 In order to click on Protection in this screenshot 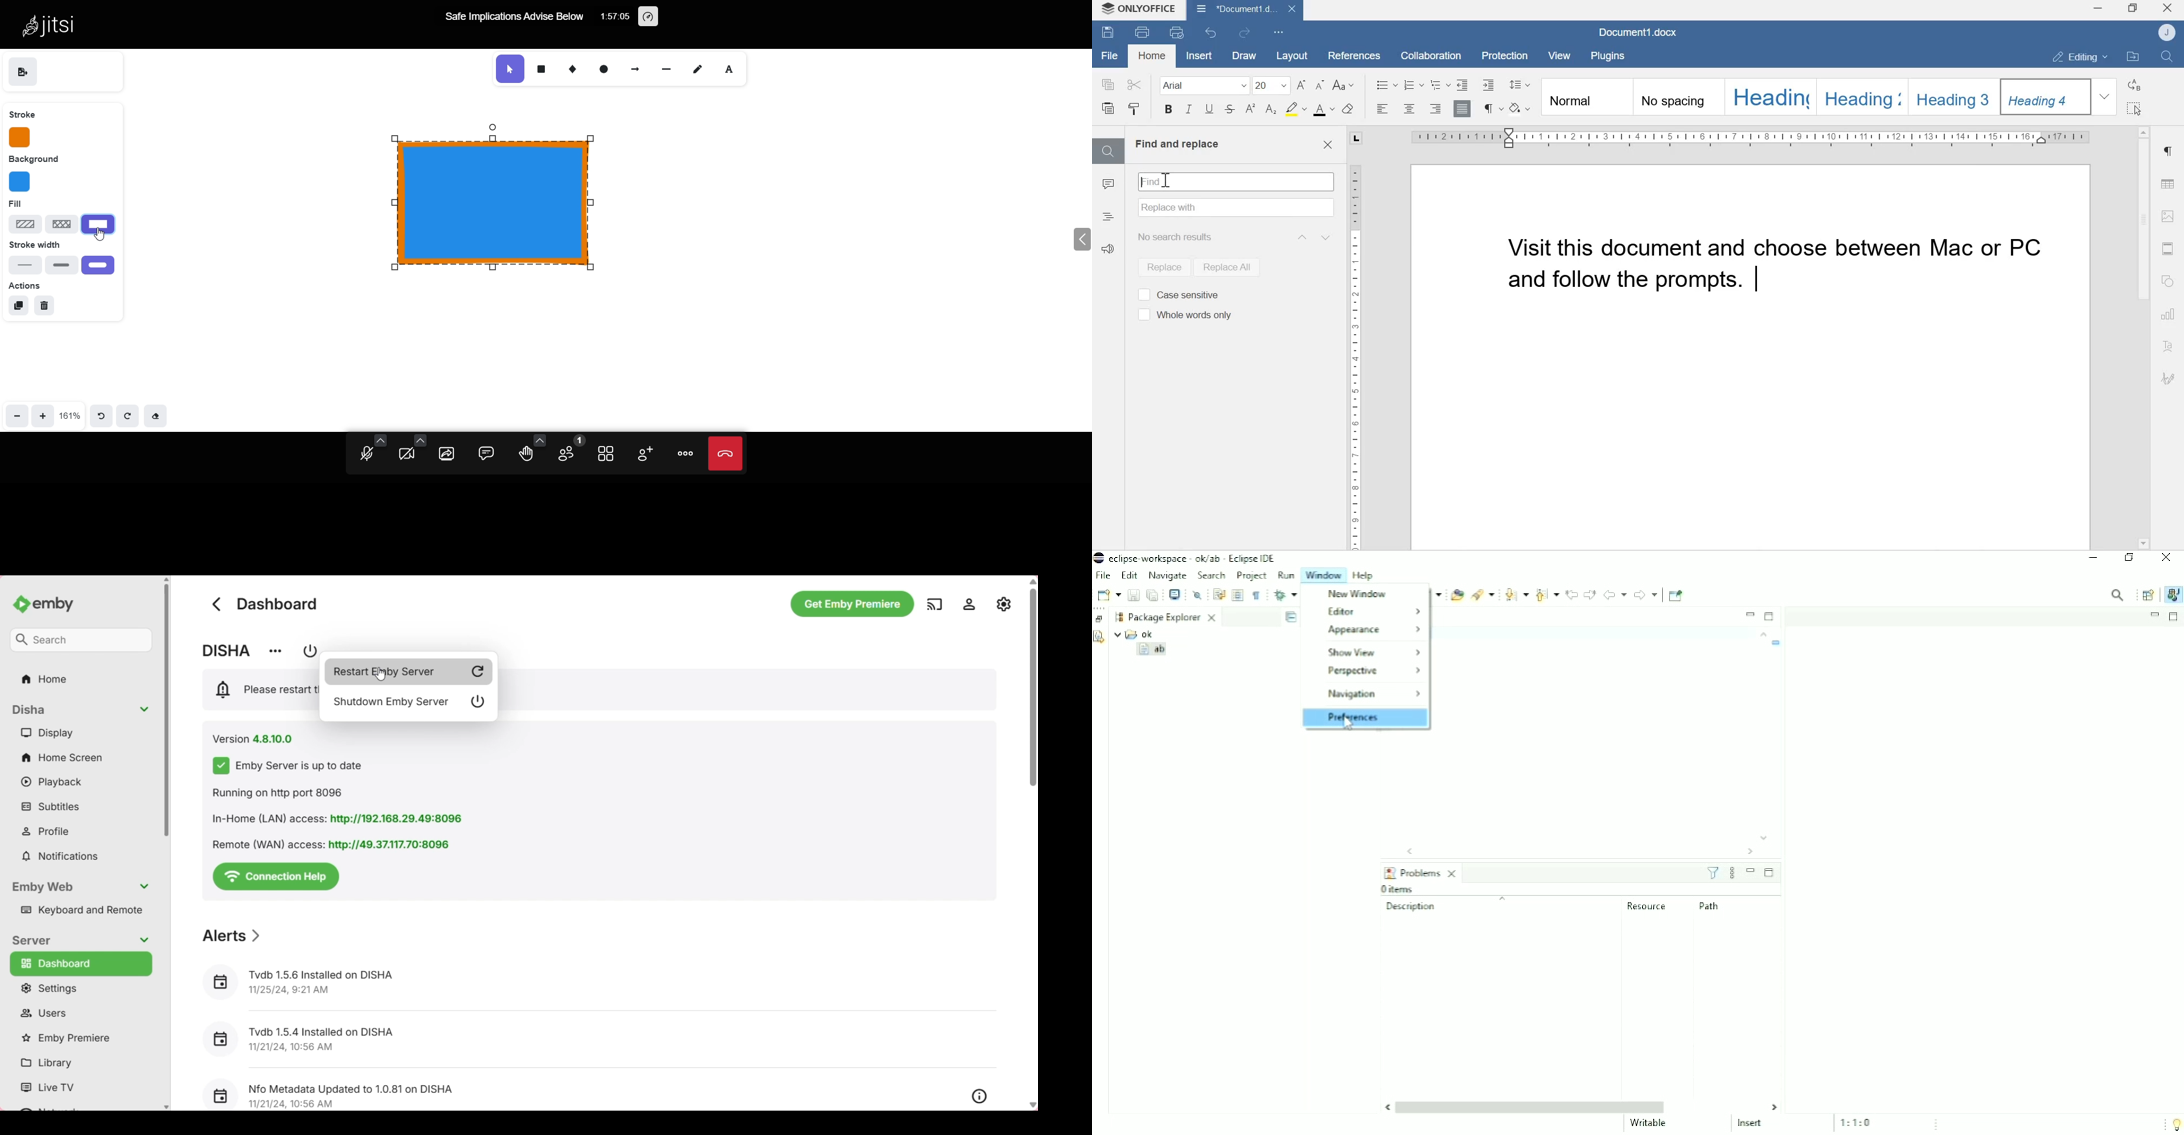, I will do `click(1506, 55)`.